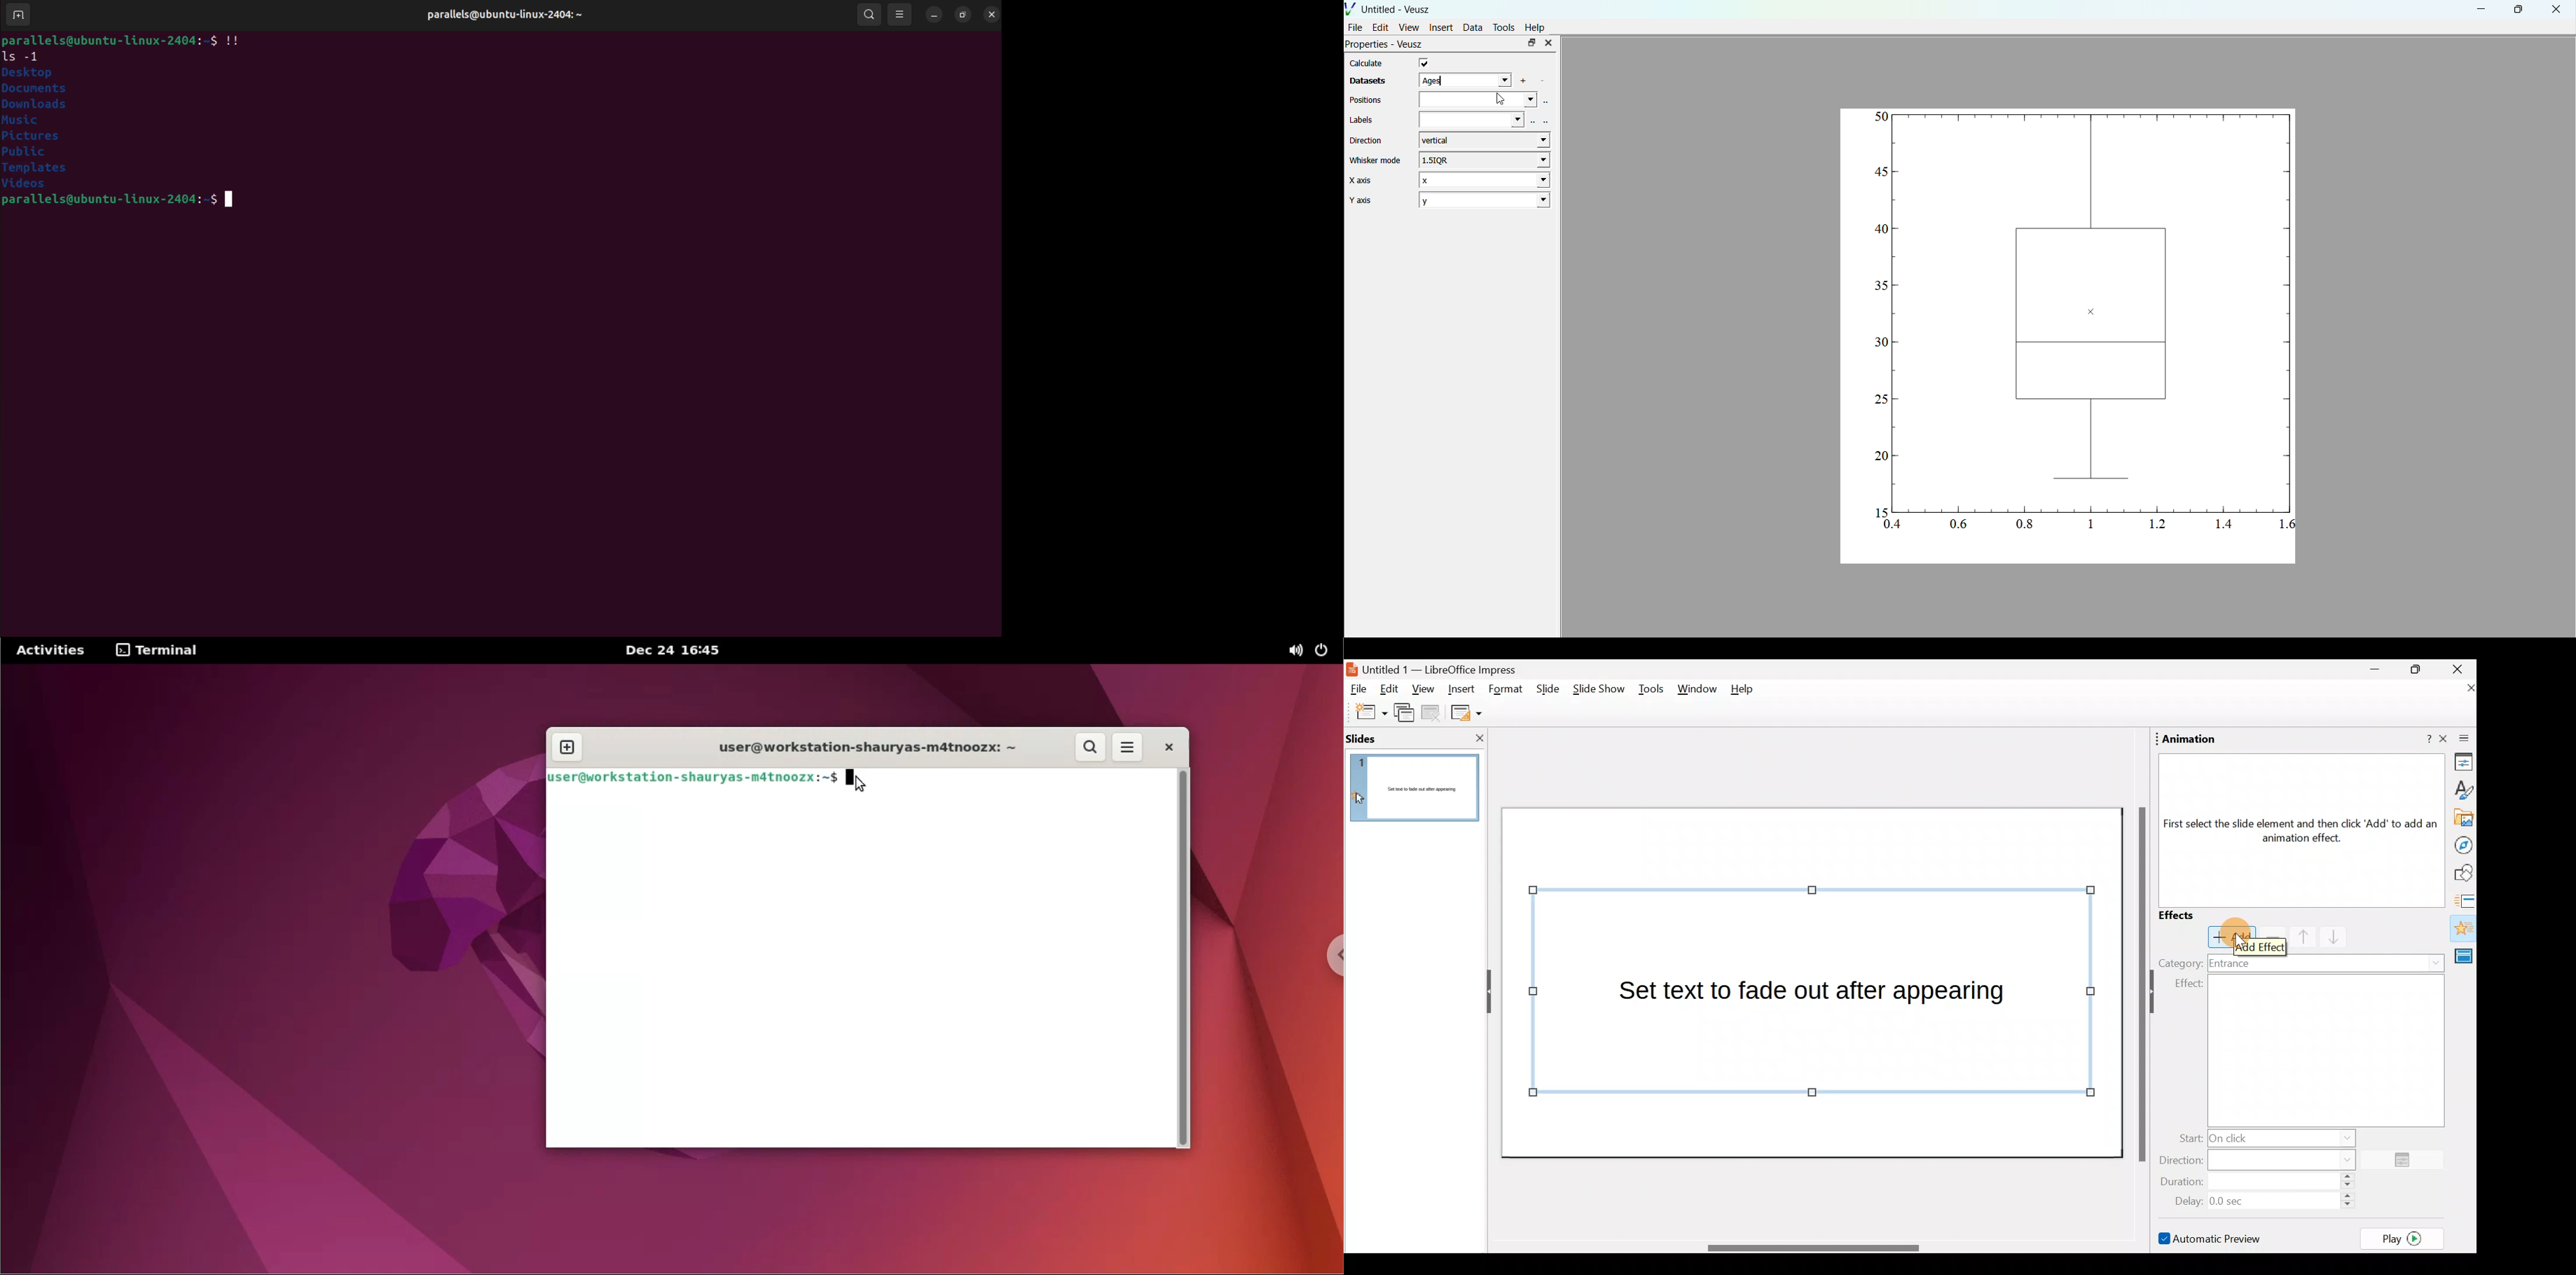  Describe the element at coordinates (1465, 712) in the screenshot. I see `Slide layout` at that location.